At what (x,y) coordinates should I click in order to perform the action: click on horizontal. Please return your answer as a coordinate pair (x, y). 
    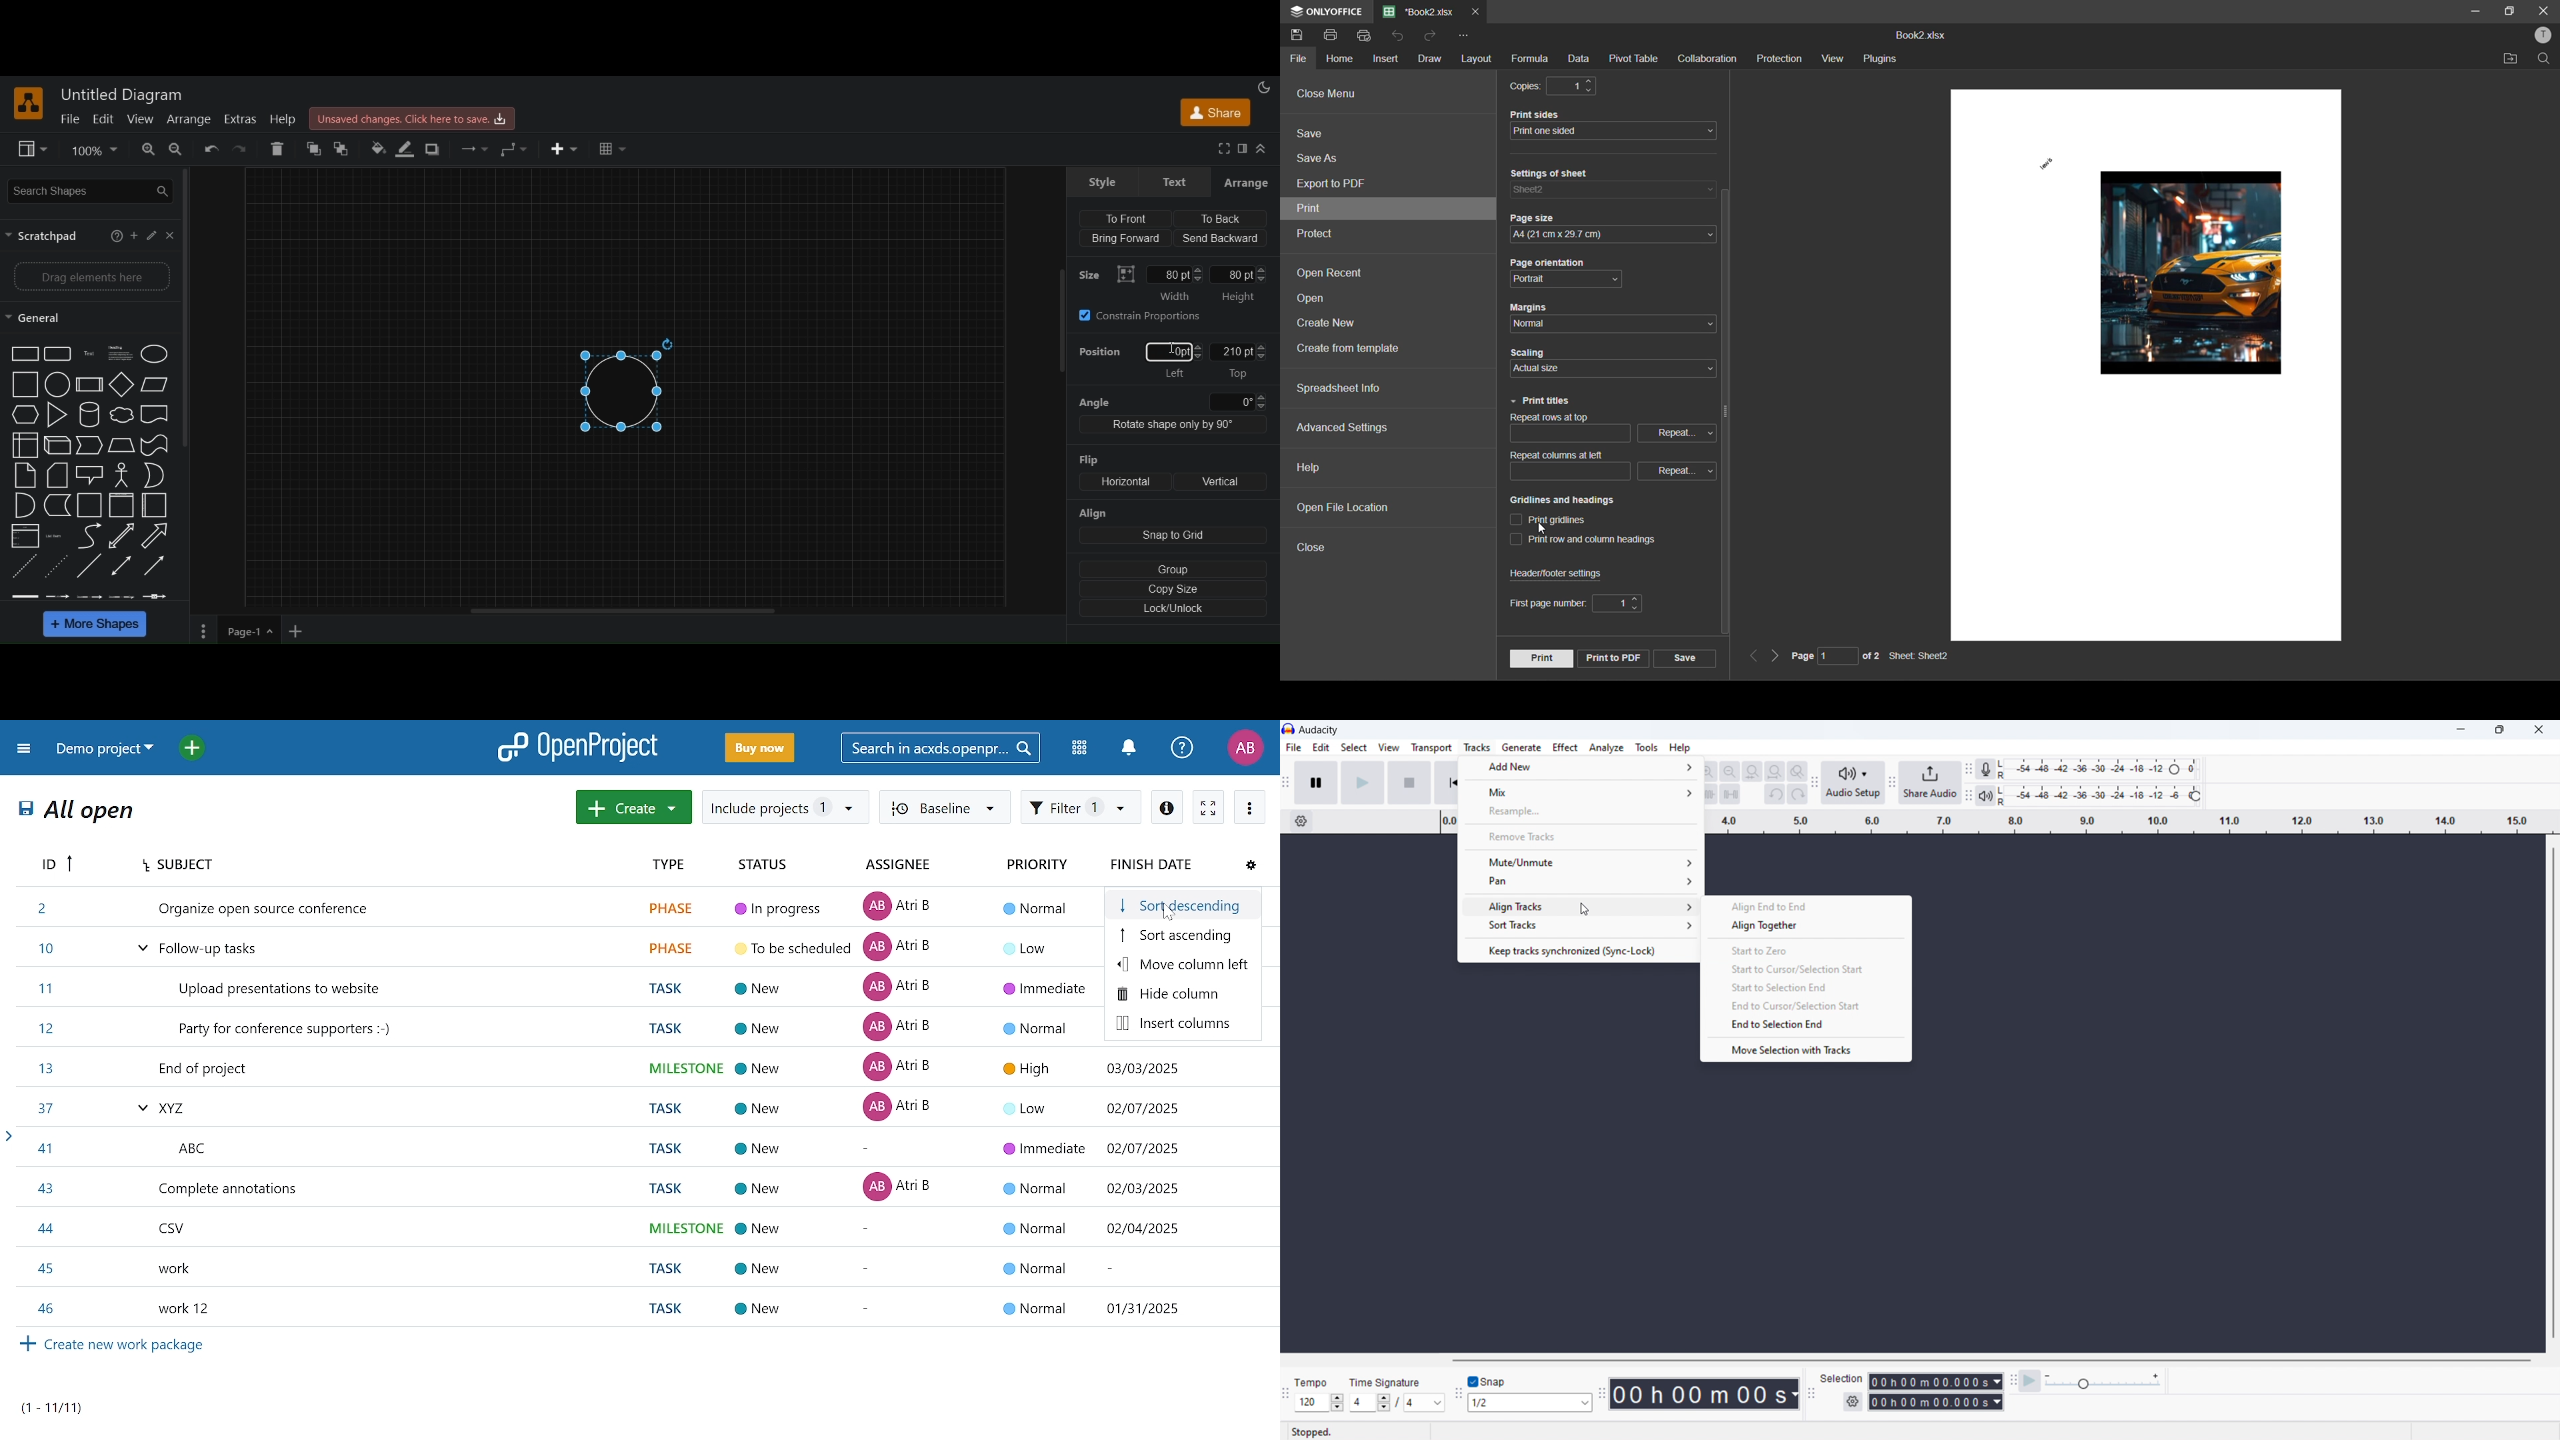
    Looking at the image, I should click on (1123, 481).